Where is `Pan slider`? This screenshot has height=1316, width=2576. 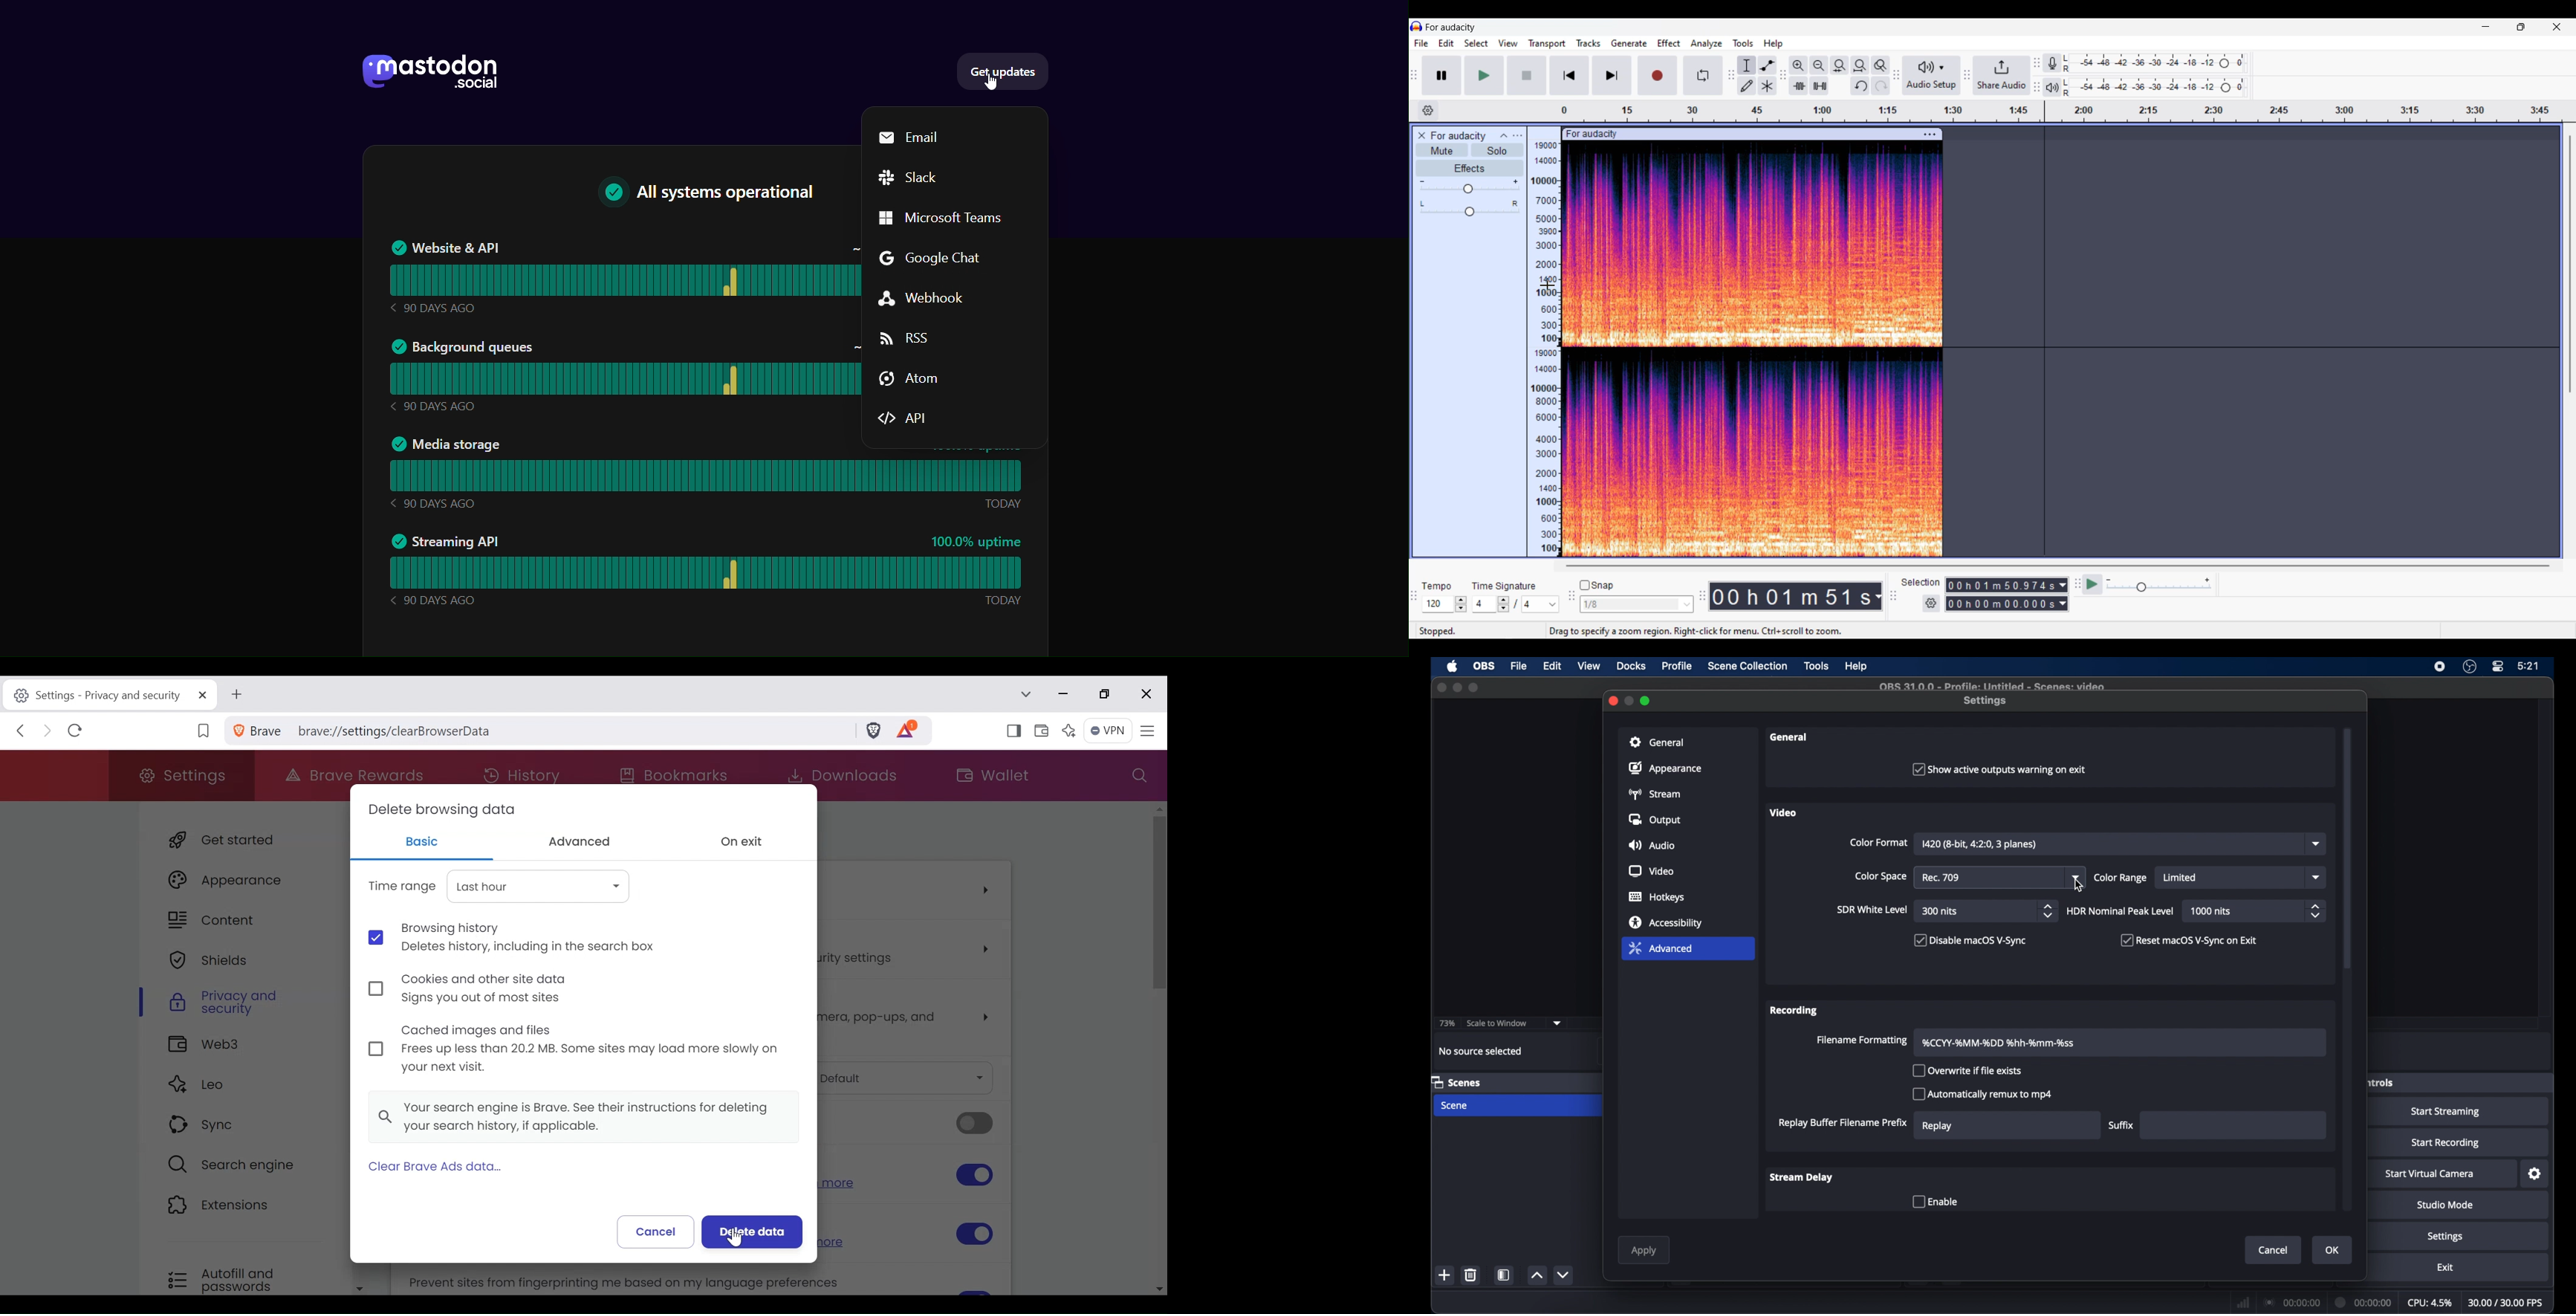 Pan slider is located at coordinates (1470, 209).